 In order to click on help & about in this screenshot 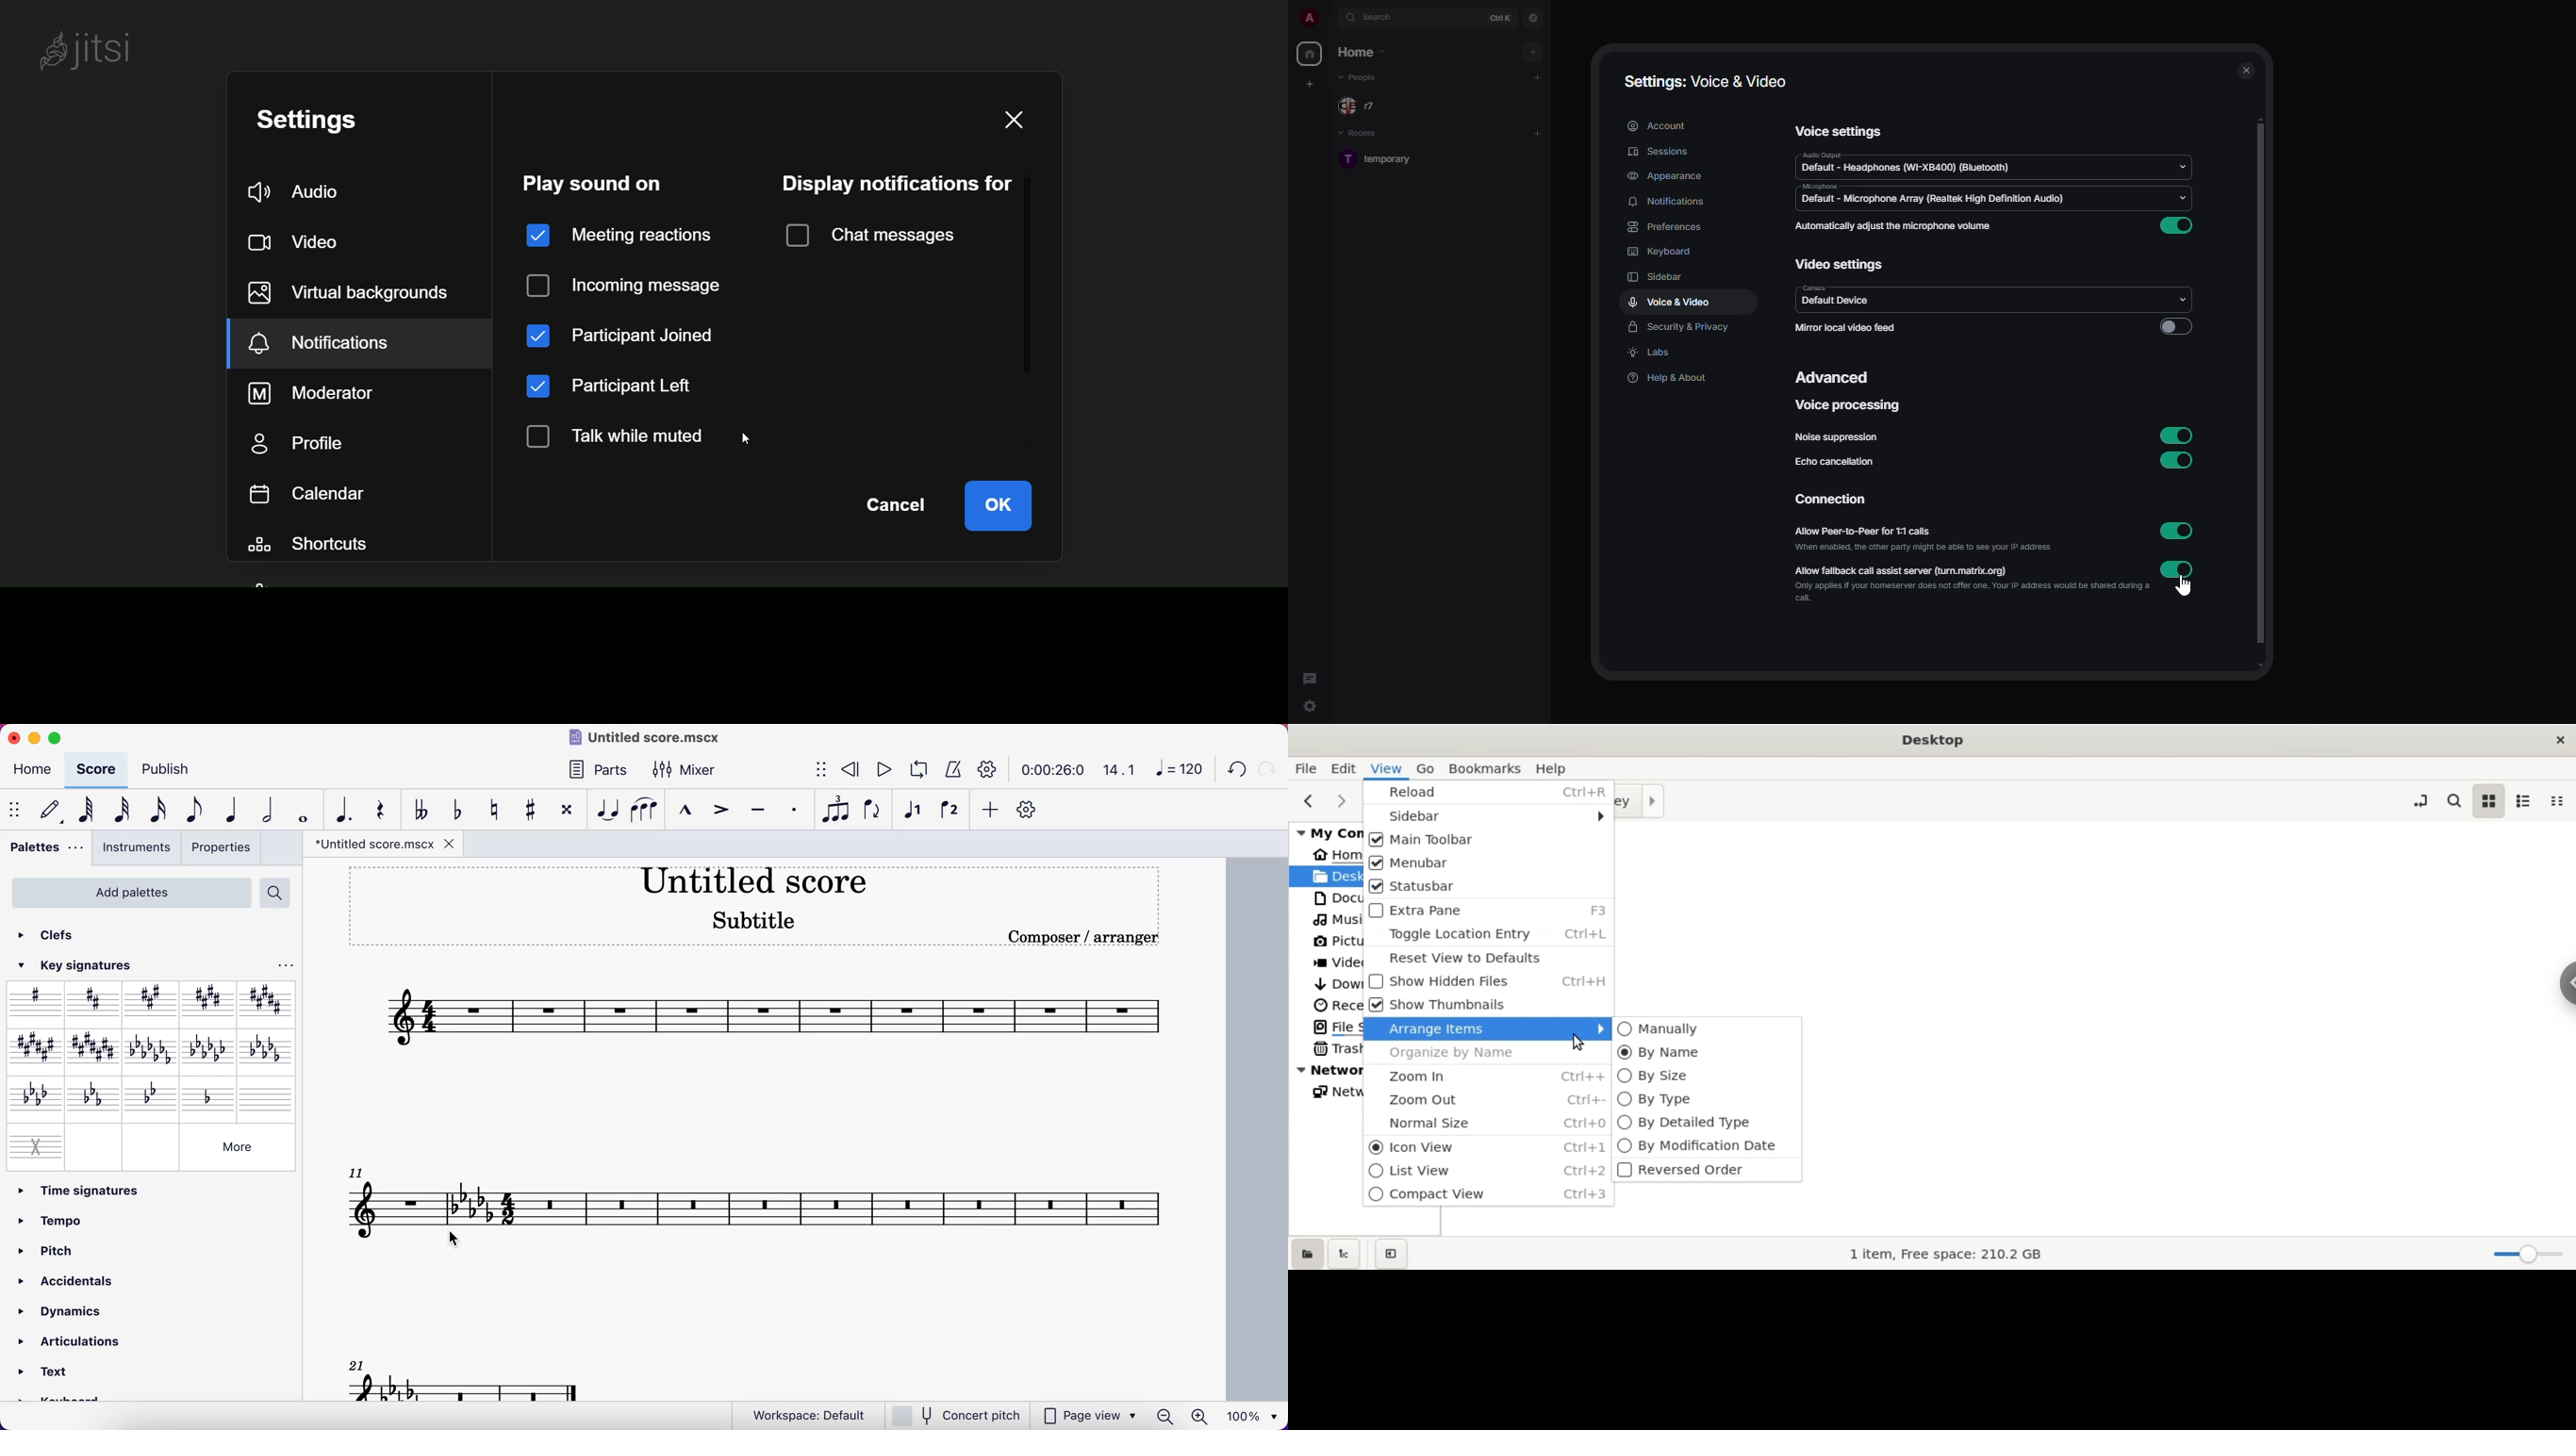, I will do `click(1669, 377)`.